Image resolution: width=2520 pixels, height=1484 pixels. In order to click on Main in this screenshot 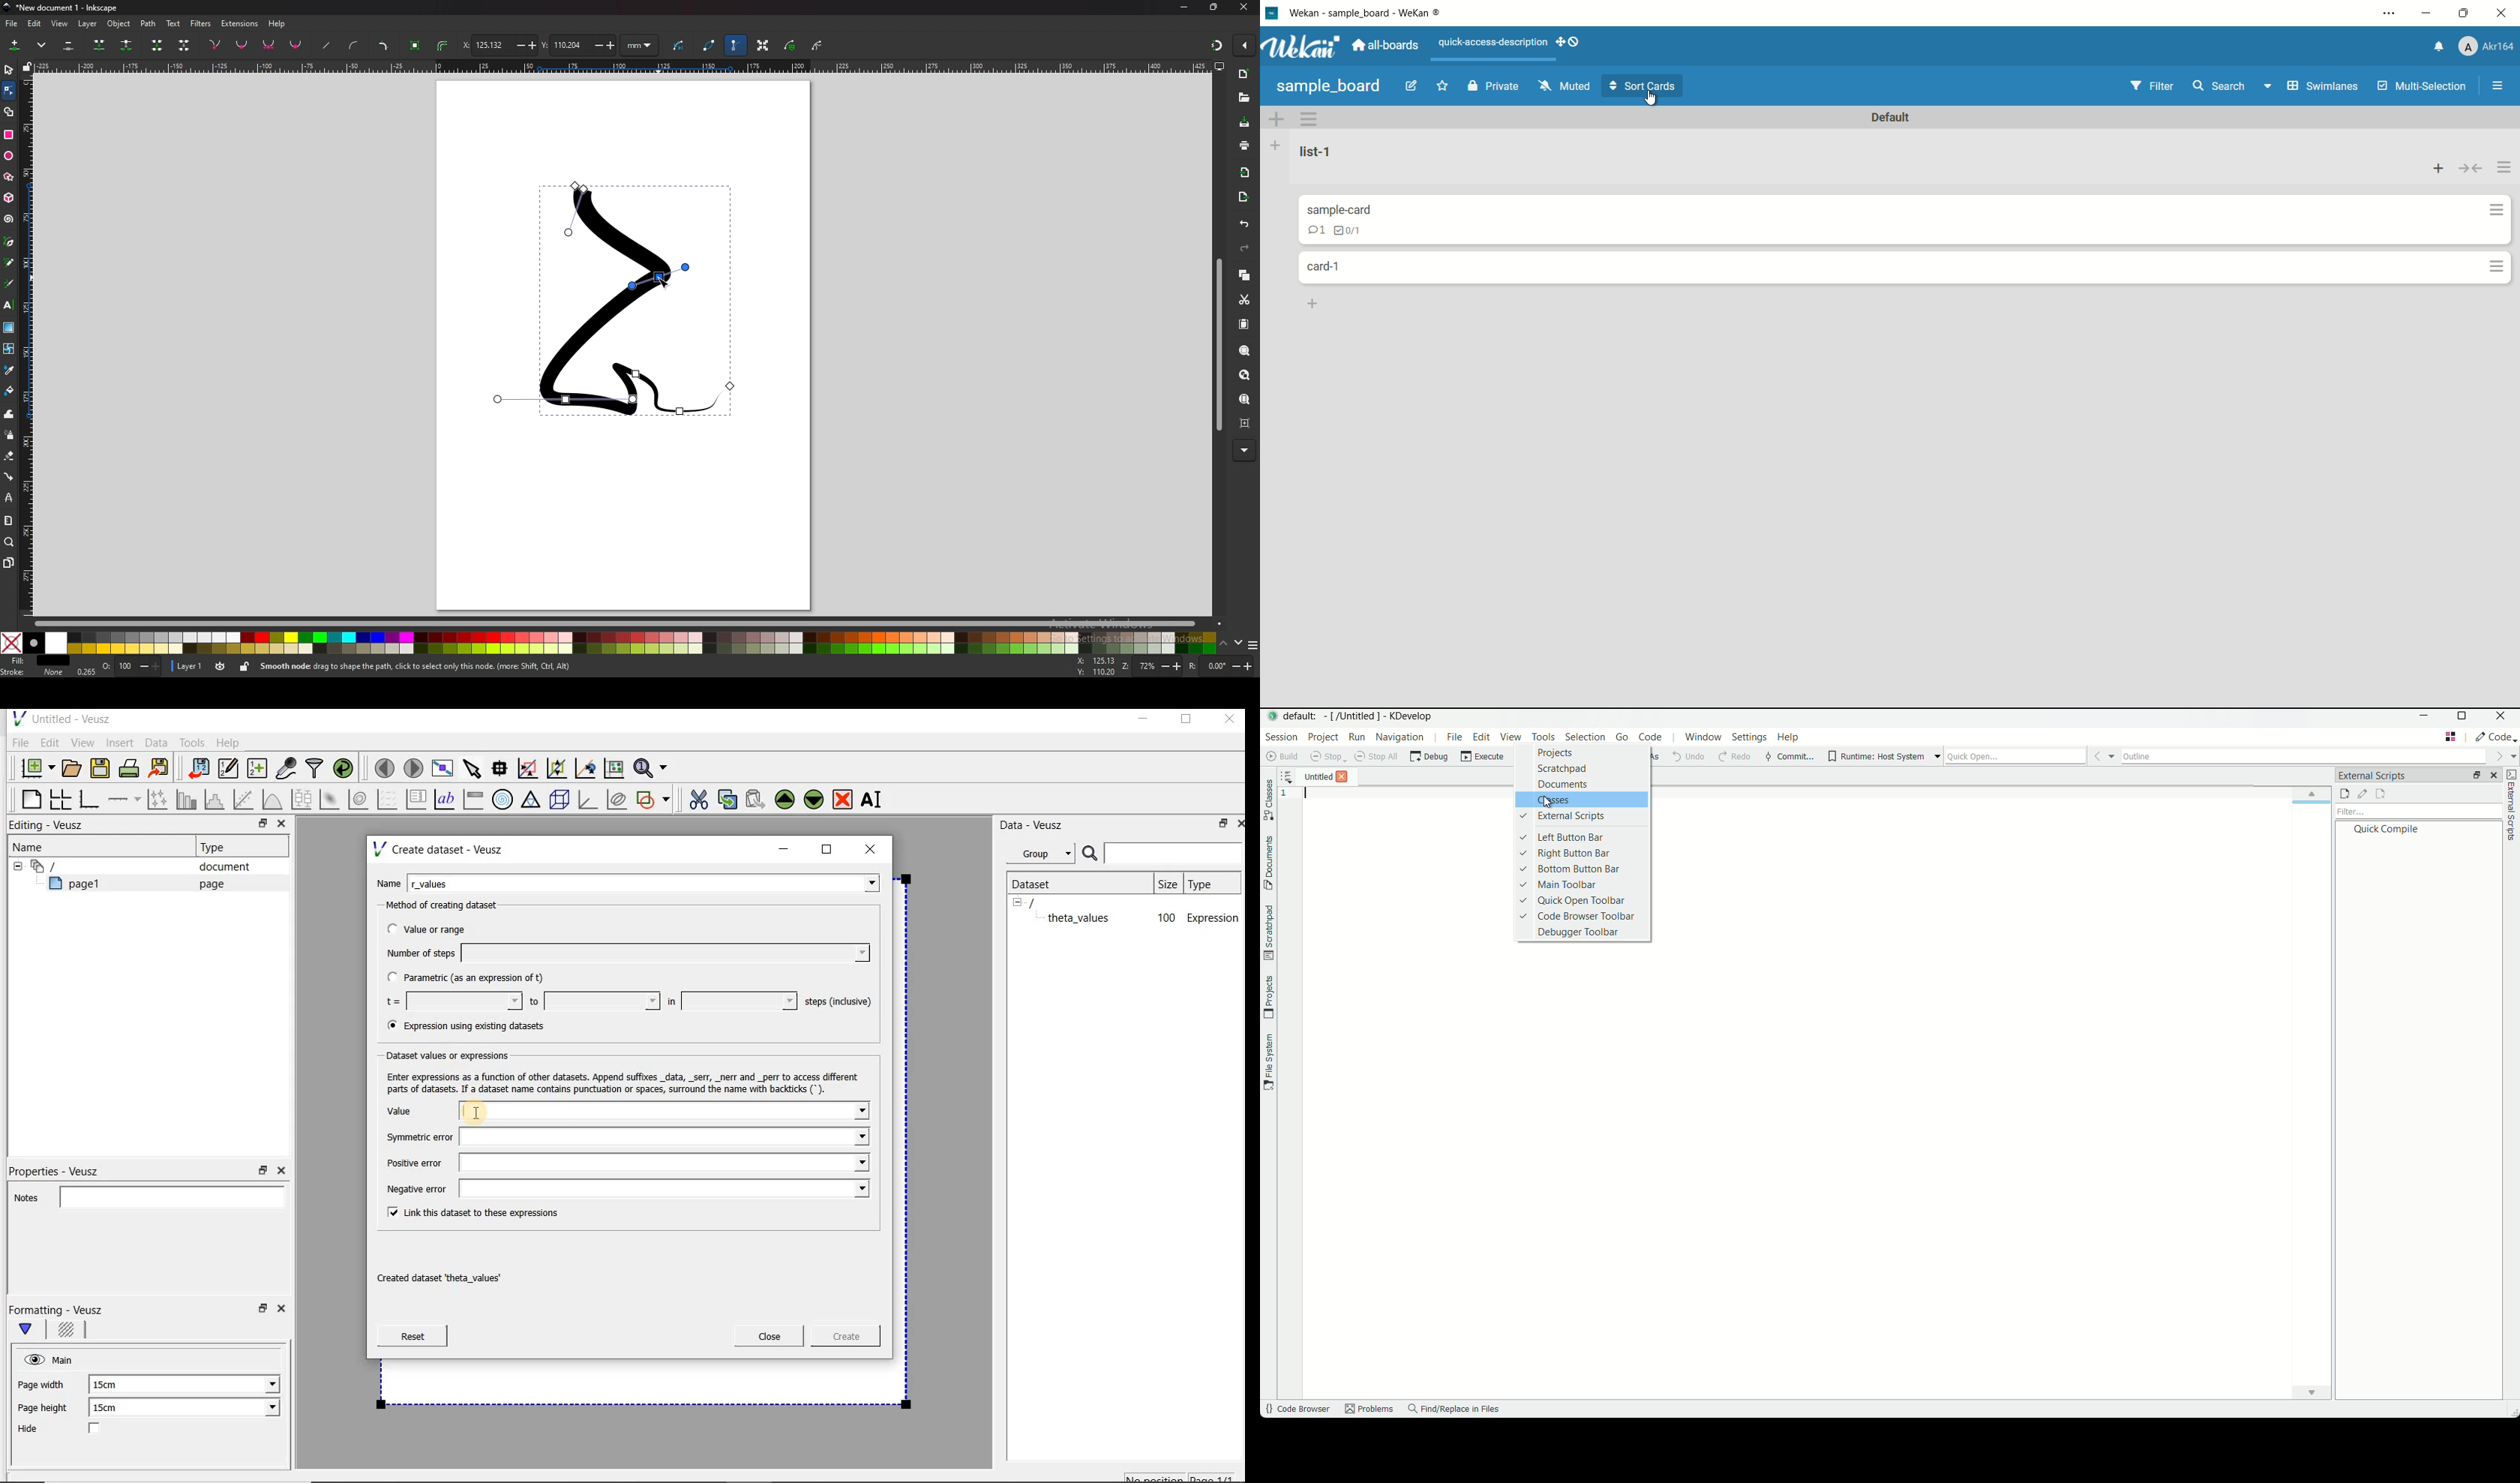, I will do `click(65, 1358)`.